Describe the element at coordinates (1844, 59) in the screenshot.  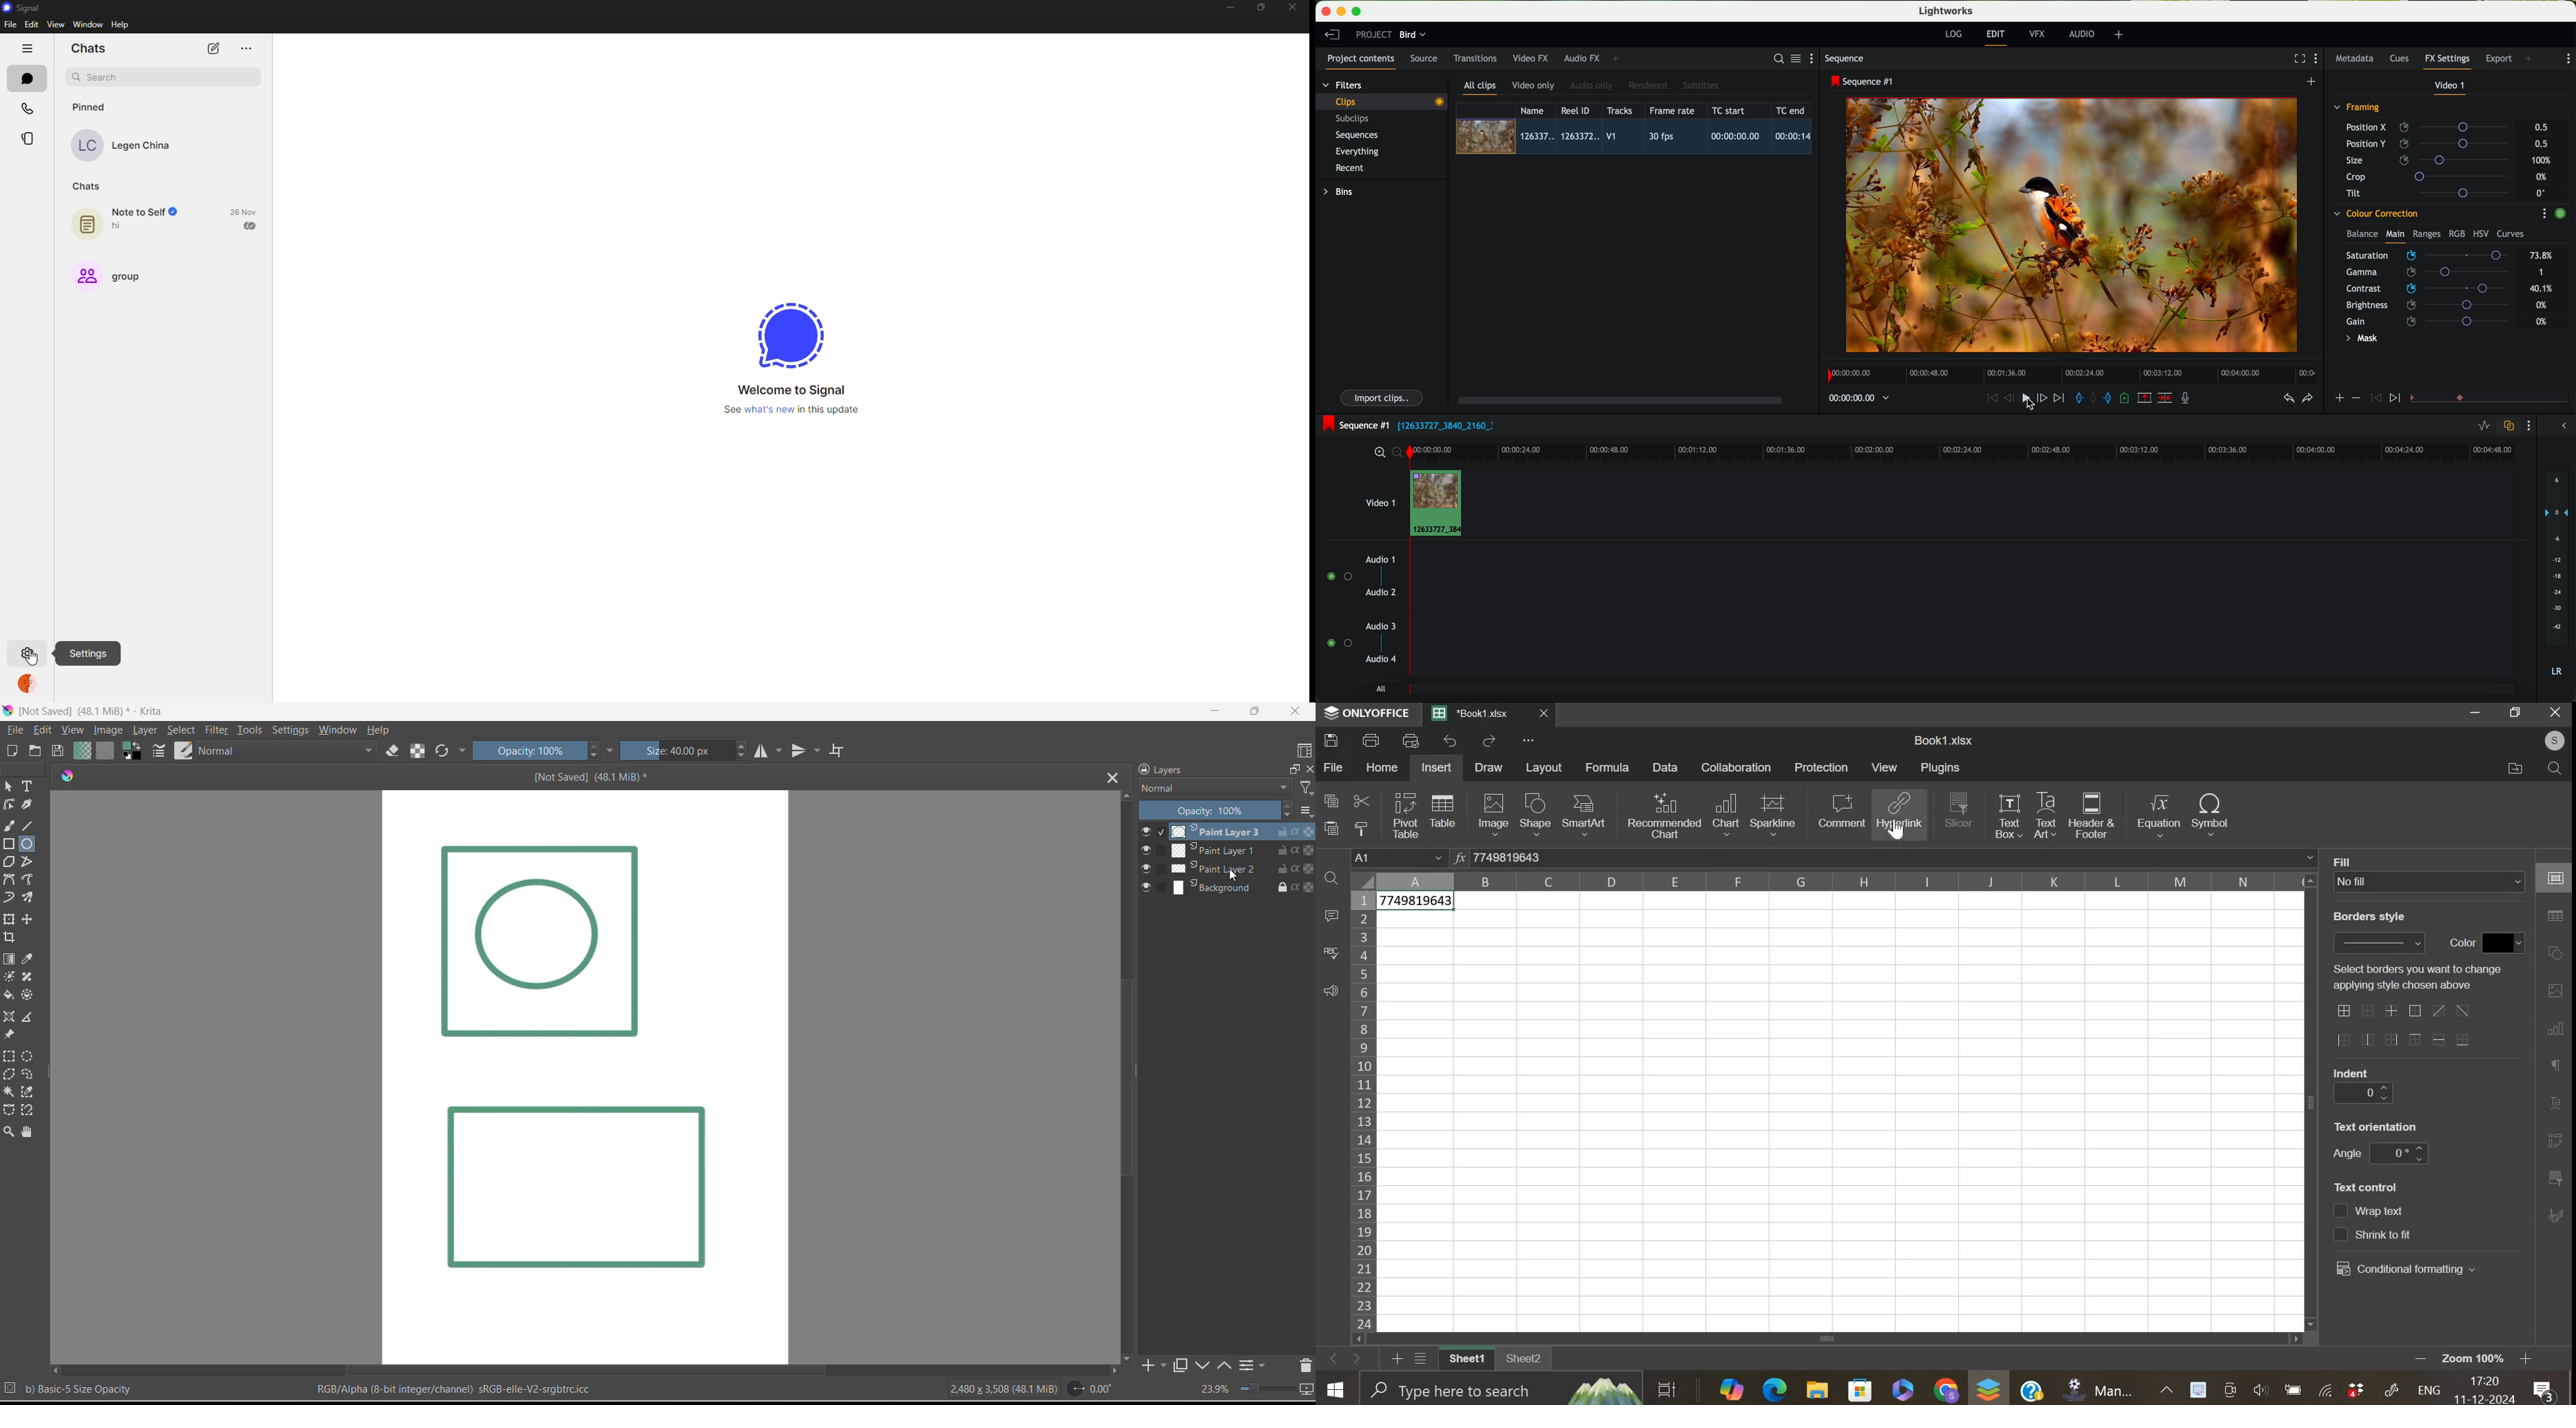
I see `sequence` at that location.